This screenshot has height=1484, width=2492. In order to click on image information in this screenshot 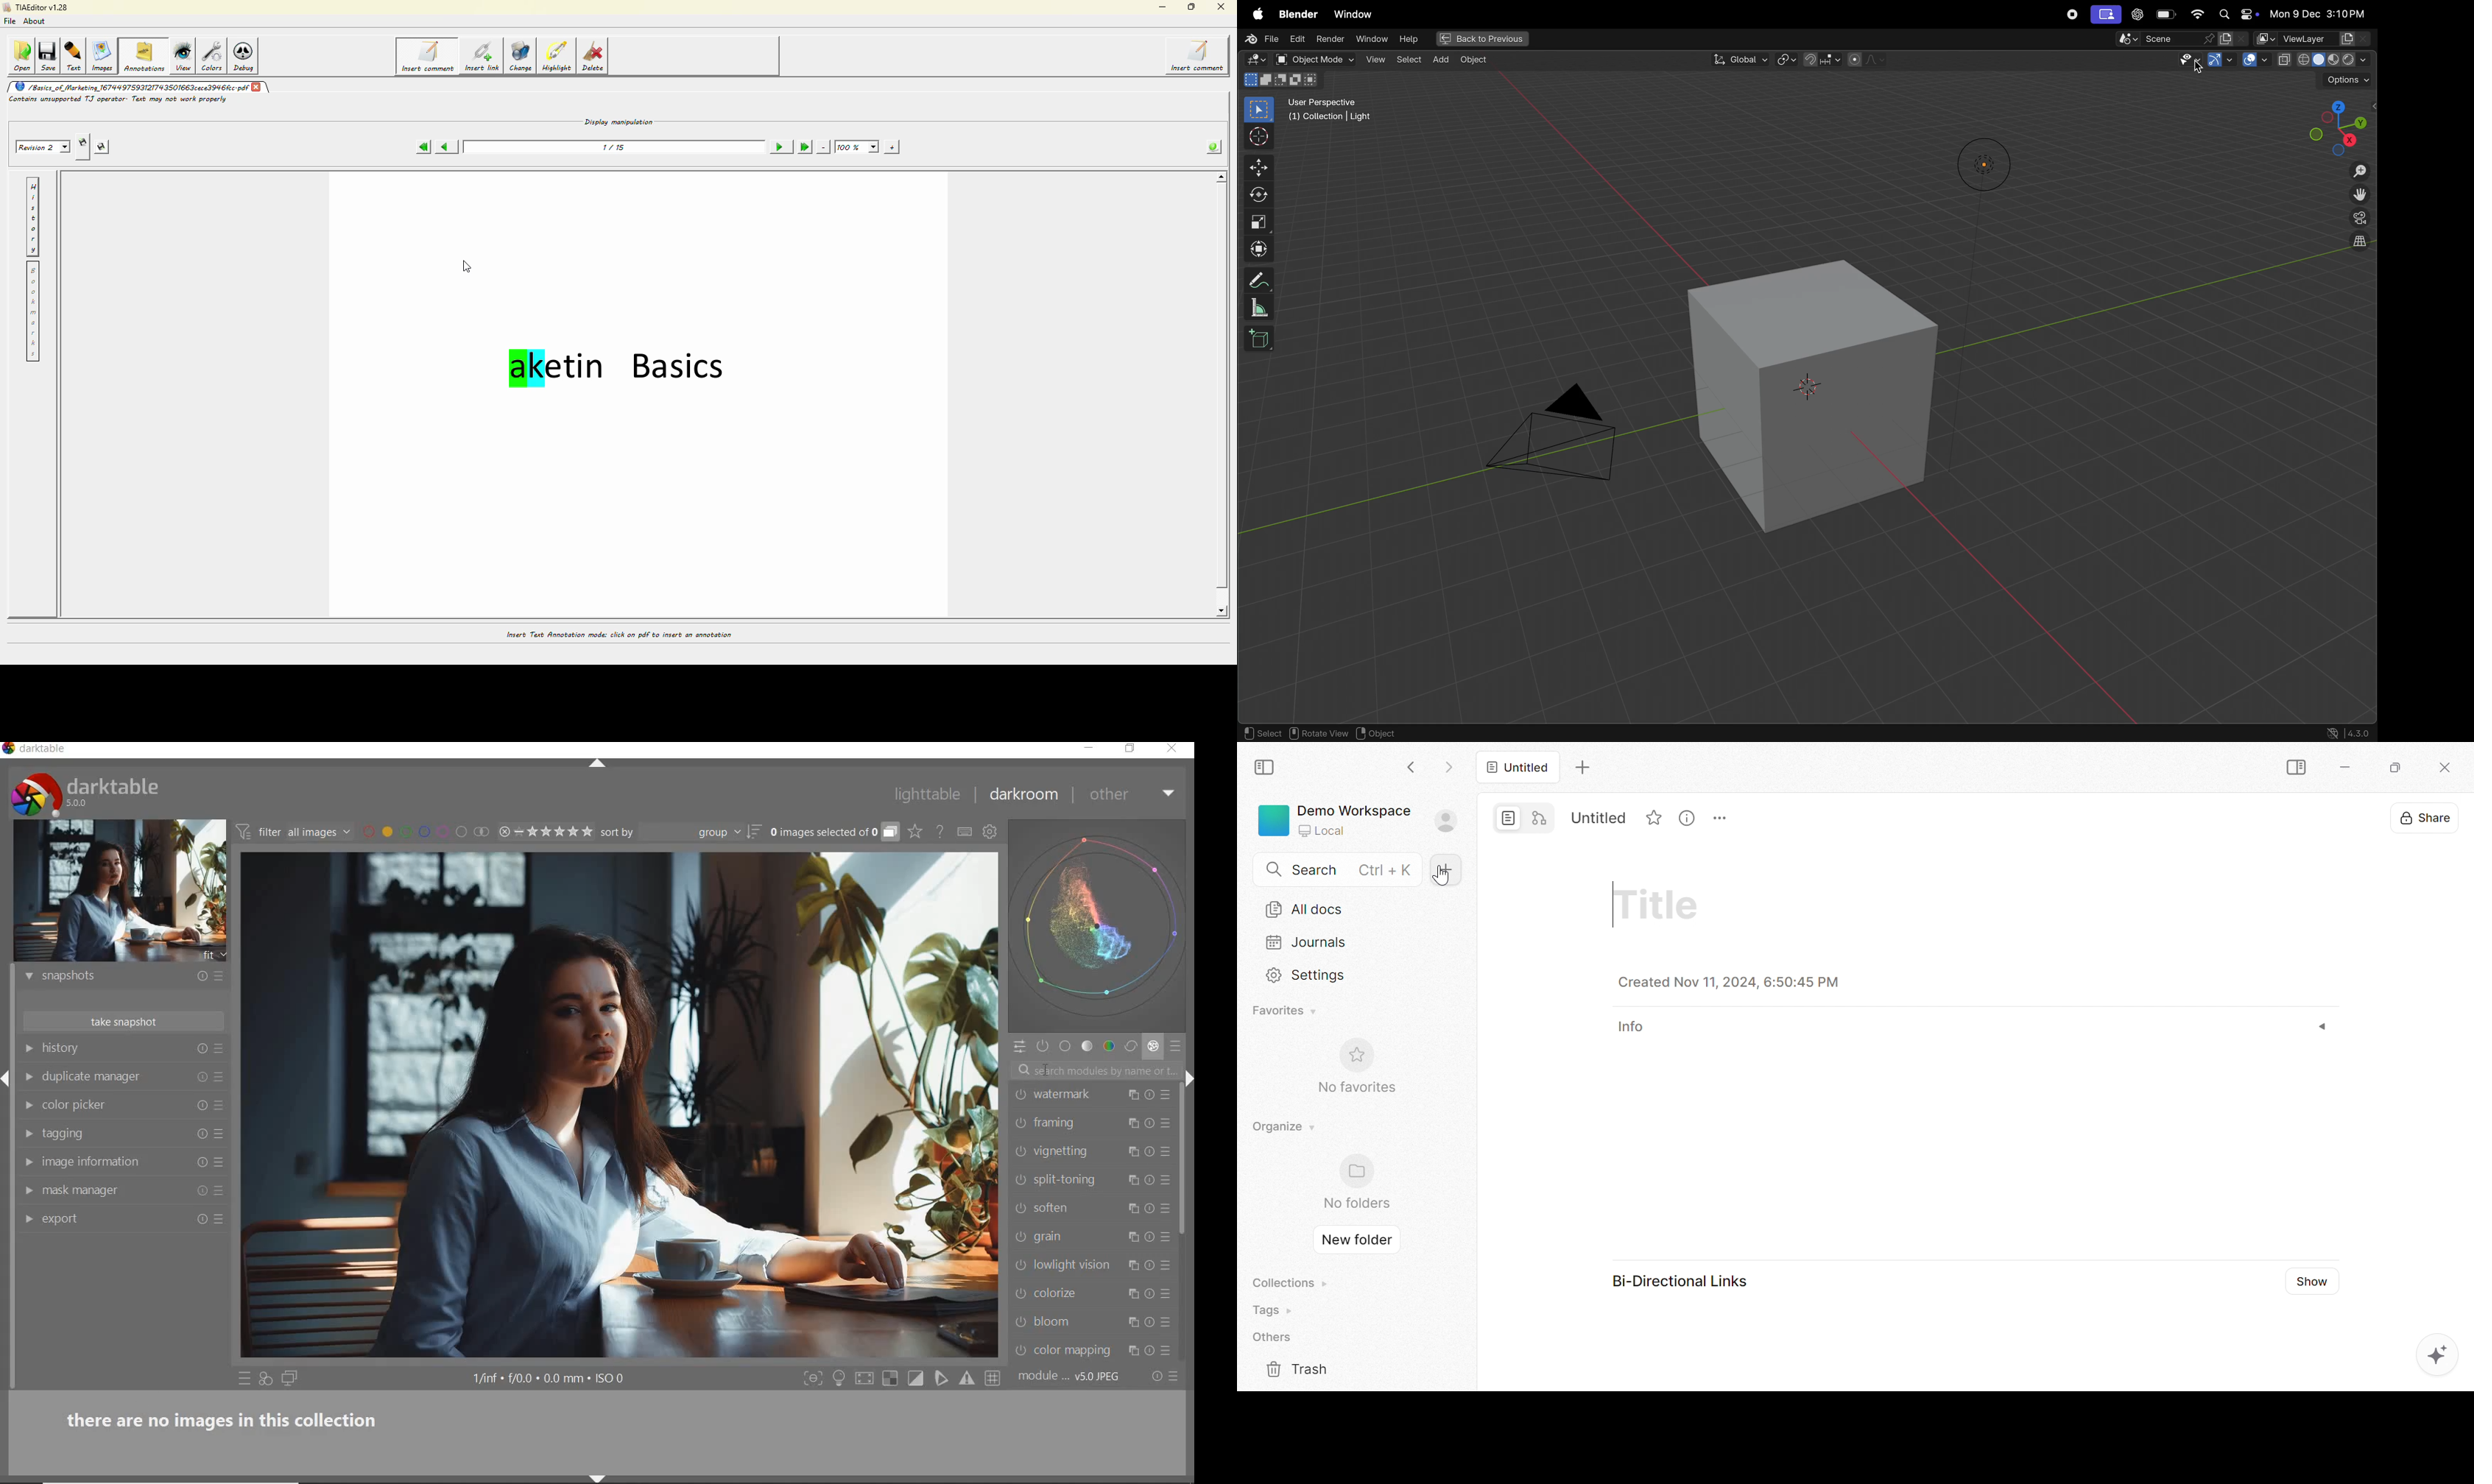, I will do `click(105, 1161)`.